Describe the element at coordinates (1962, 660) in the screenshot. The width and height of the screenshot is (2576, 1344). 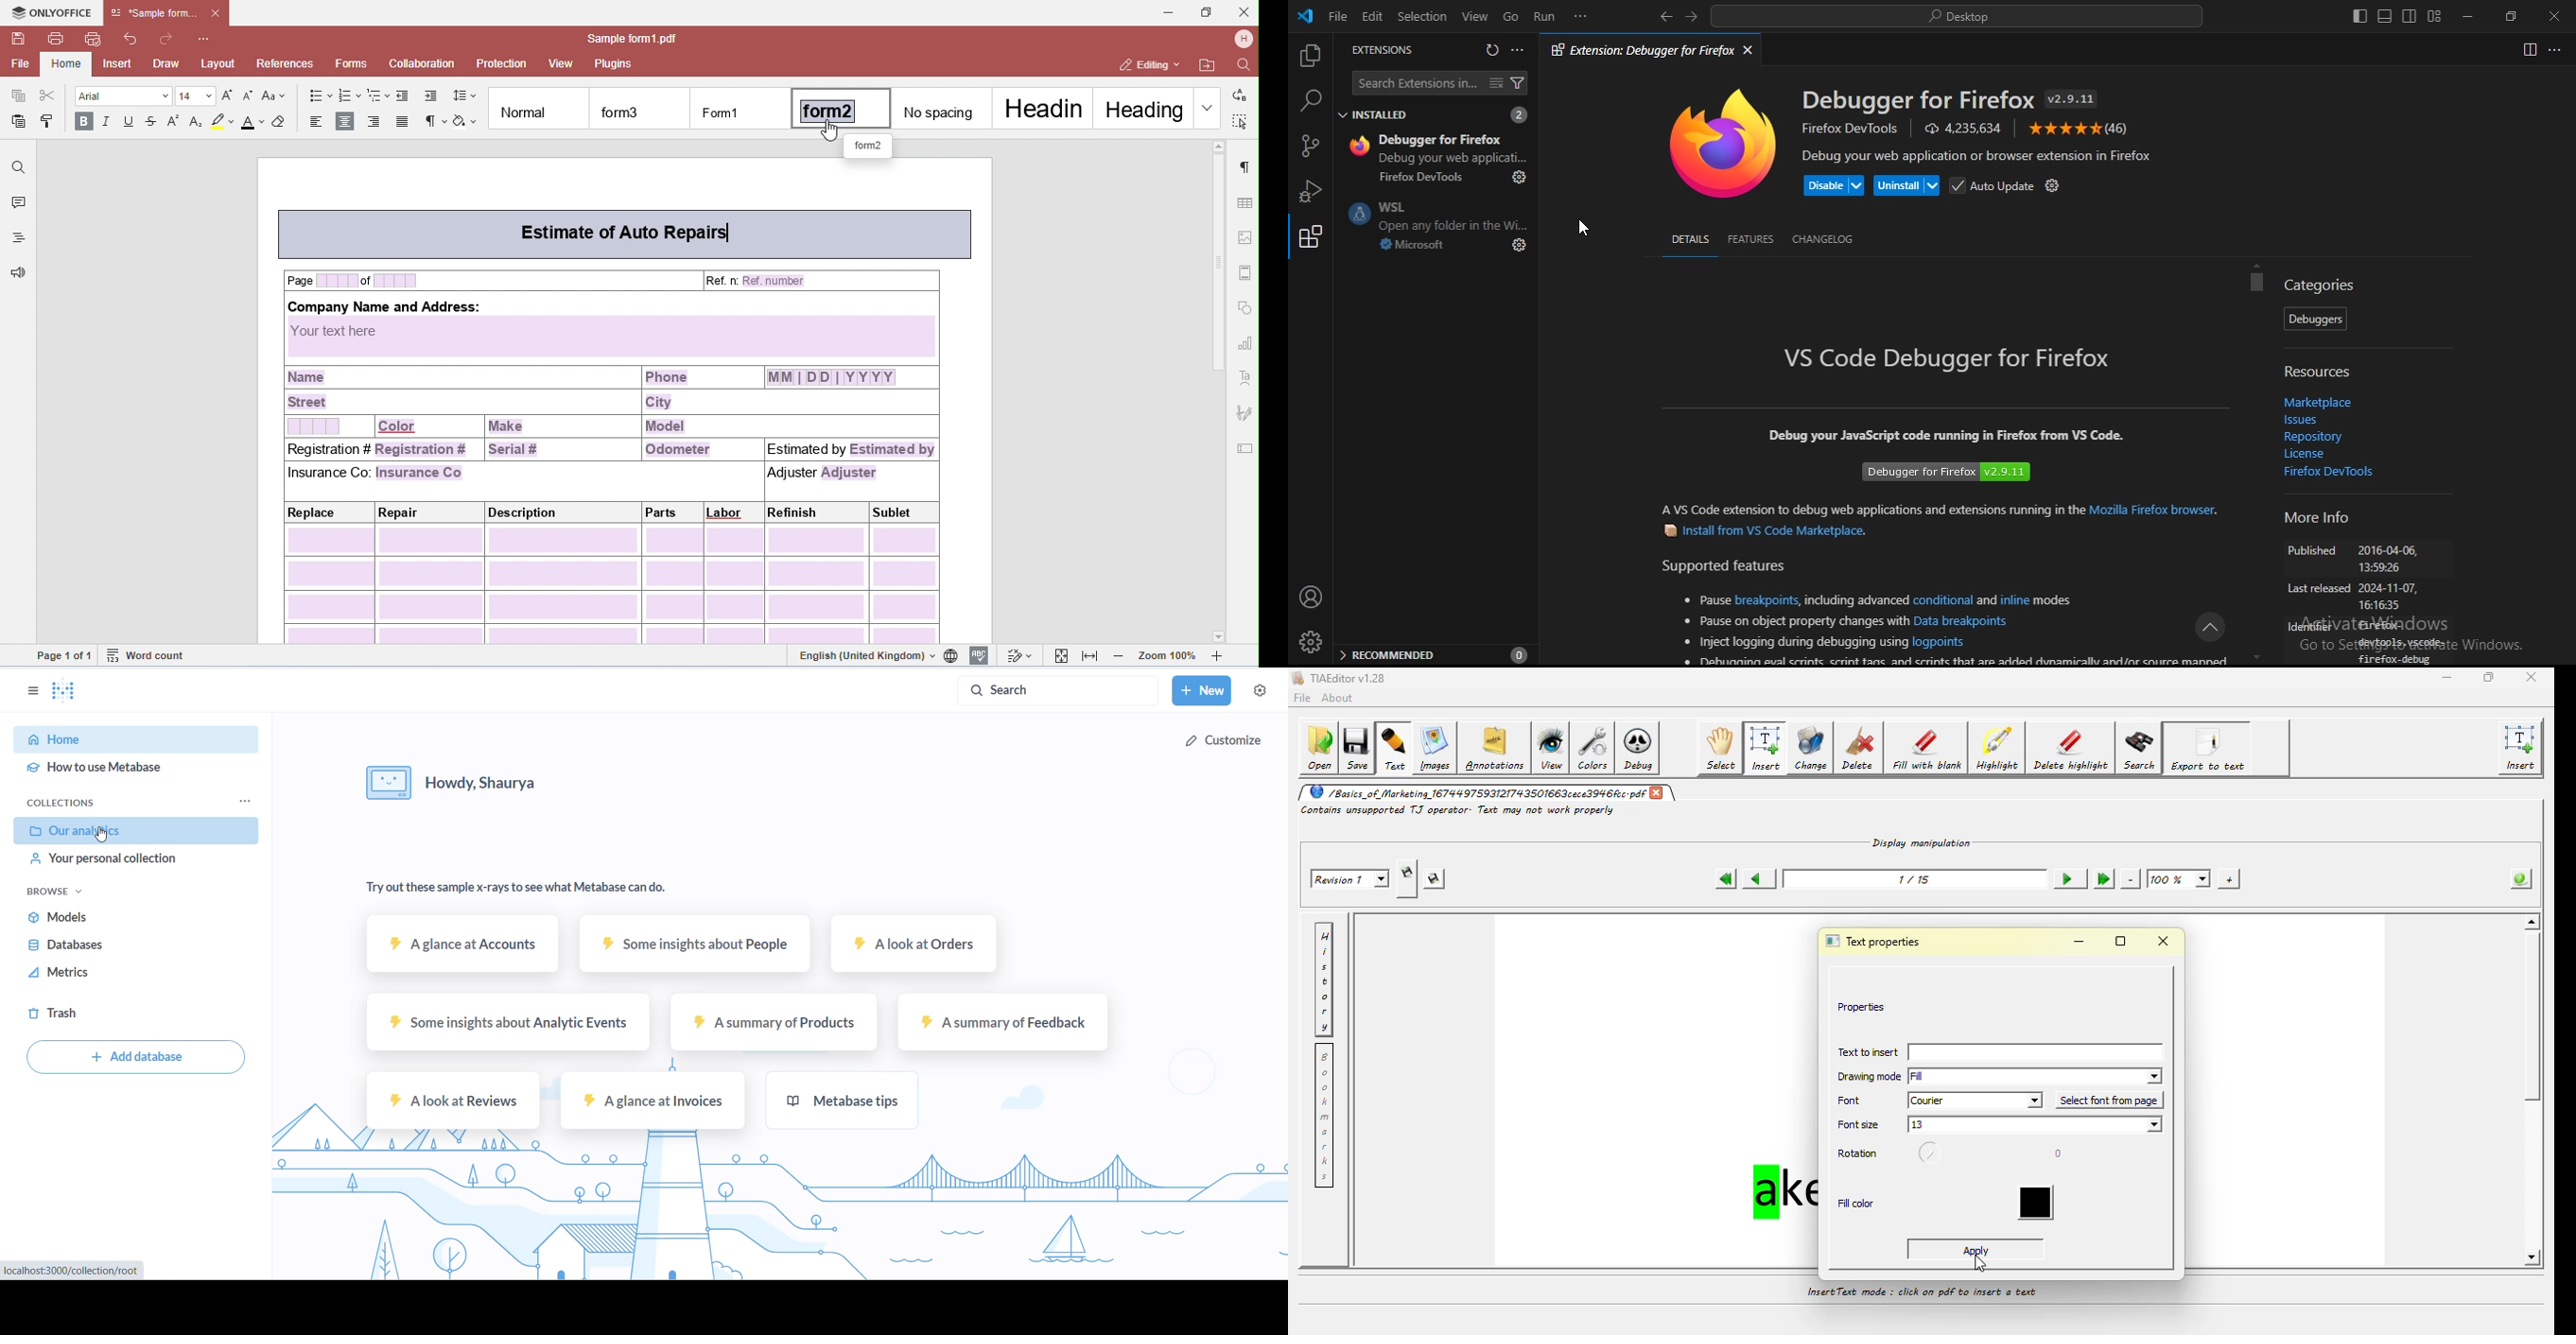
I see `debugging eval scripts, script taps and scripts that are added dynamically and/or source mapped` at that location.